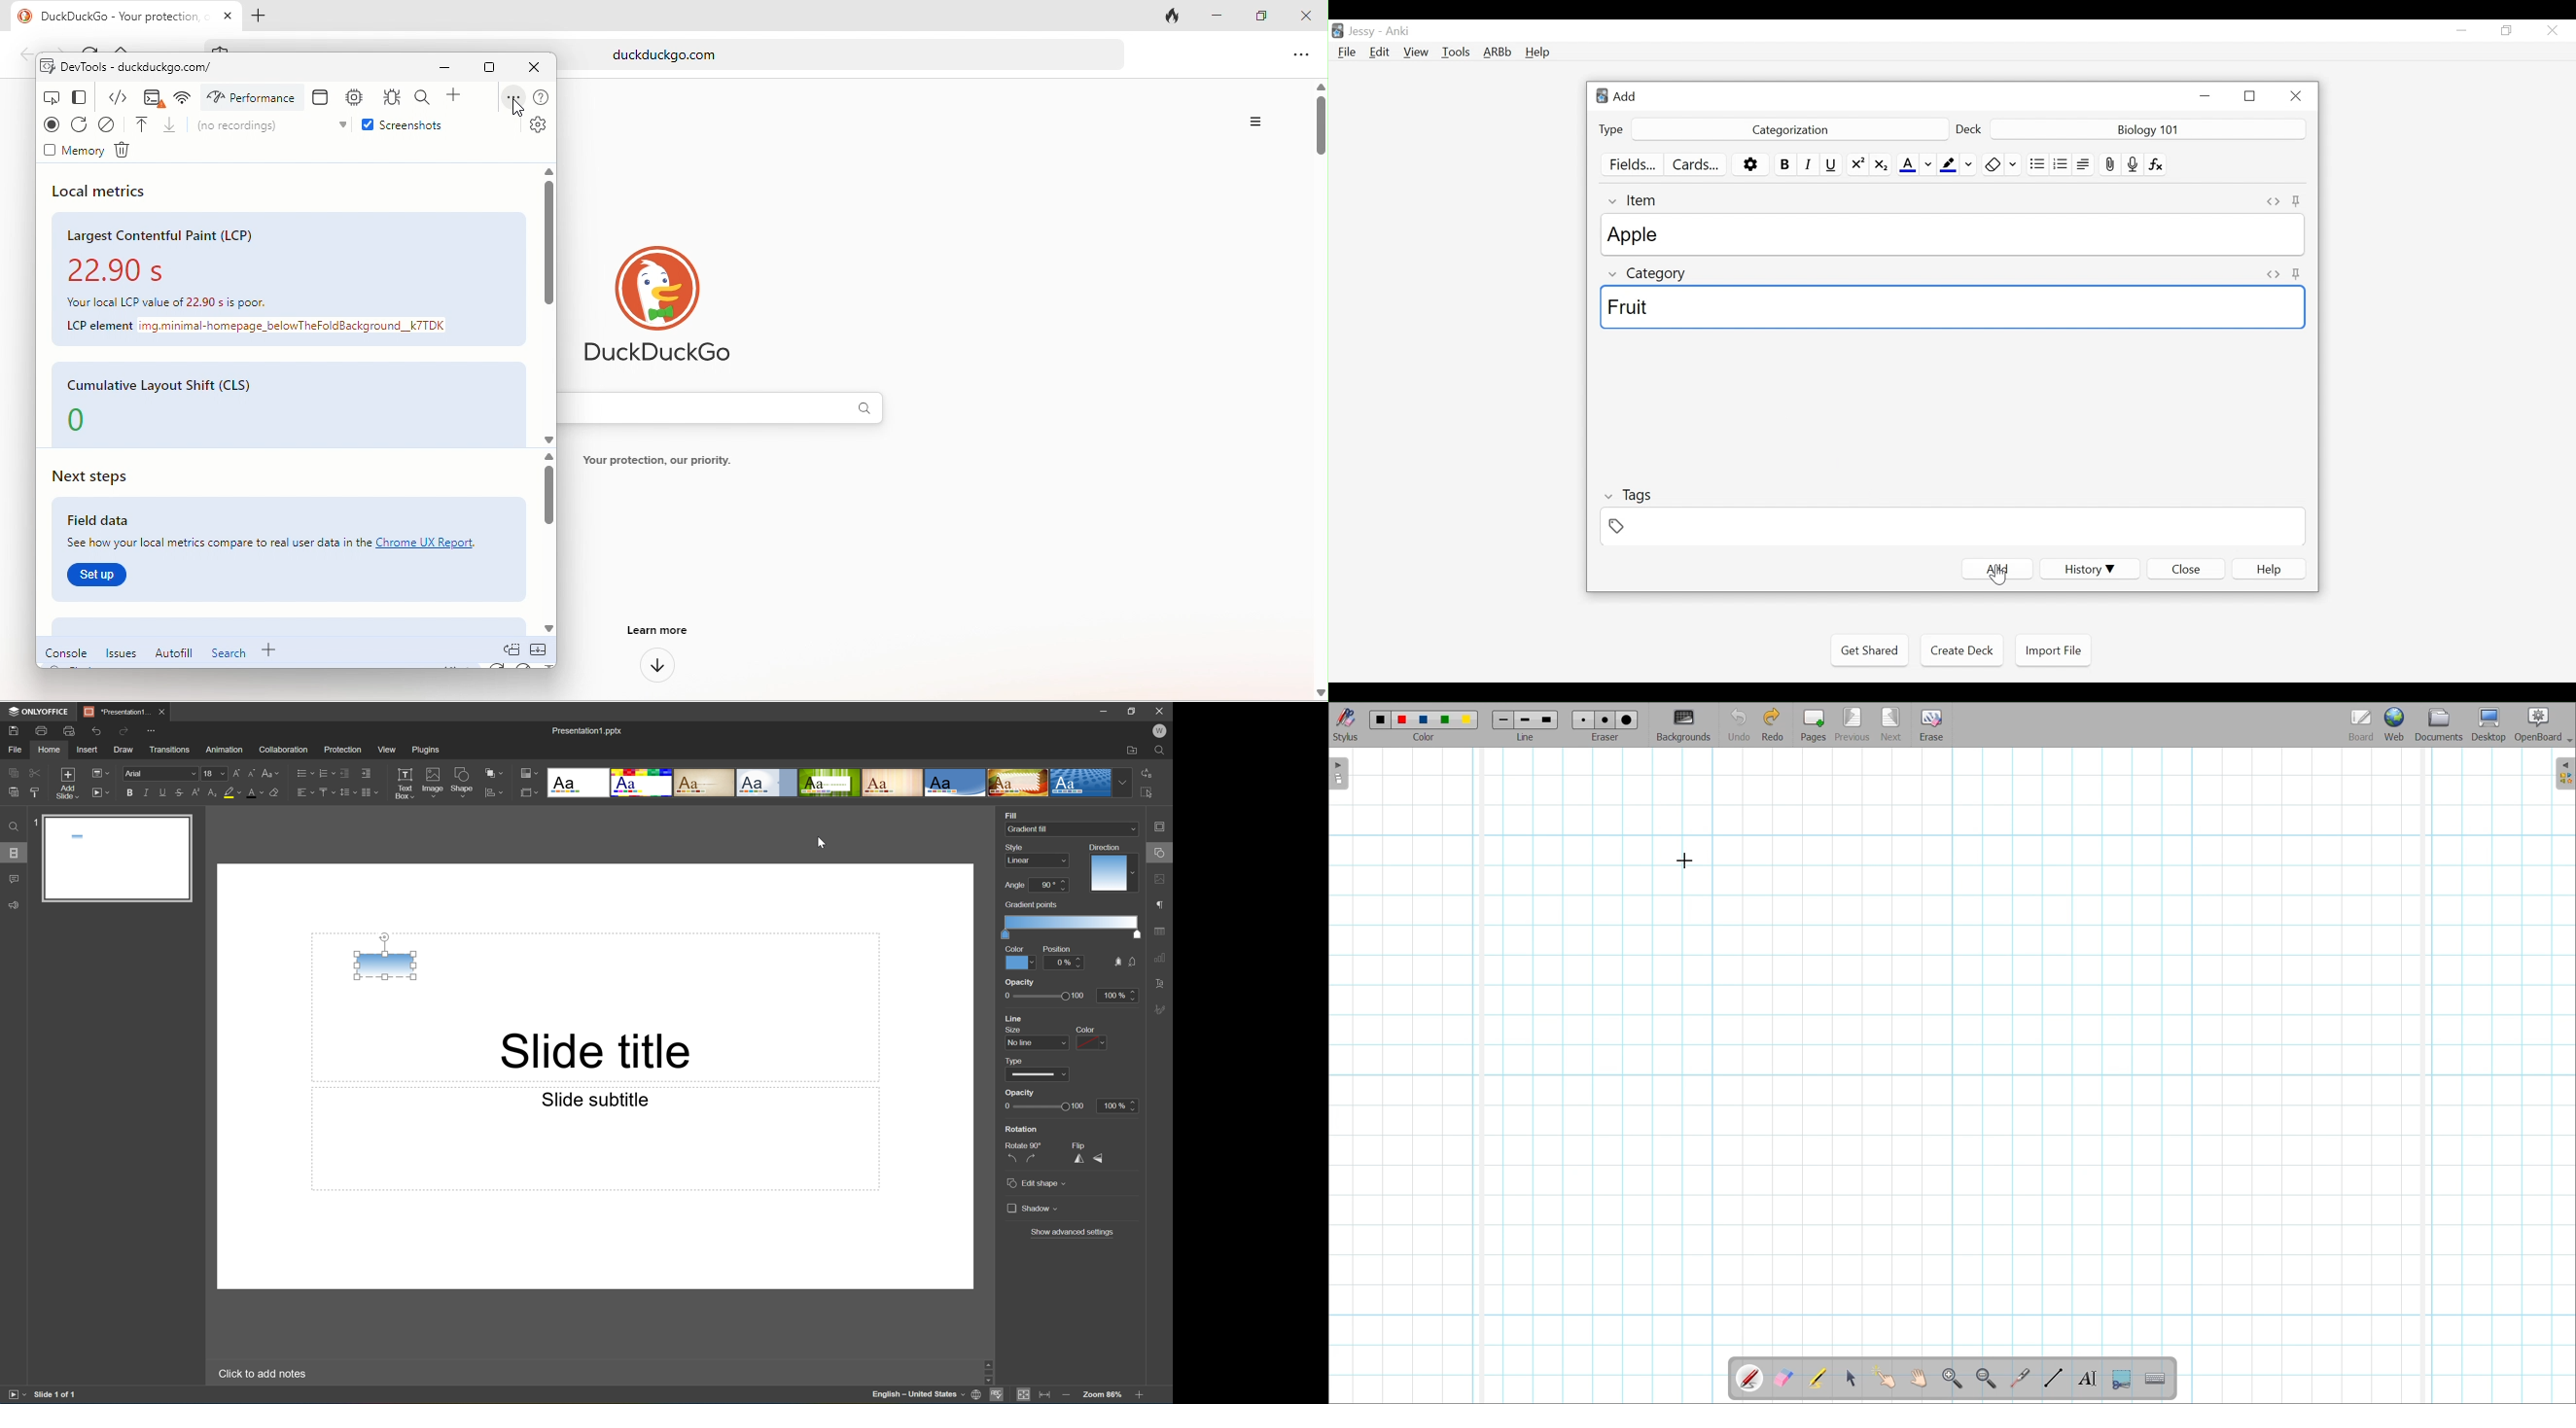  I want to click on color dropdown, so click(1093, 1042).